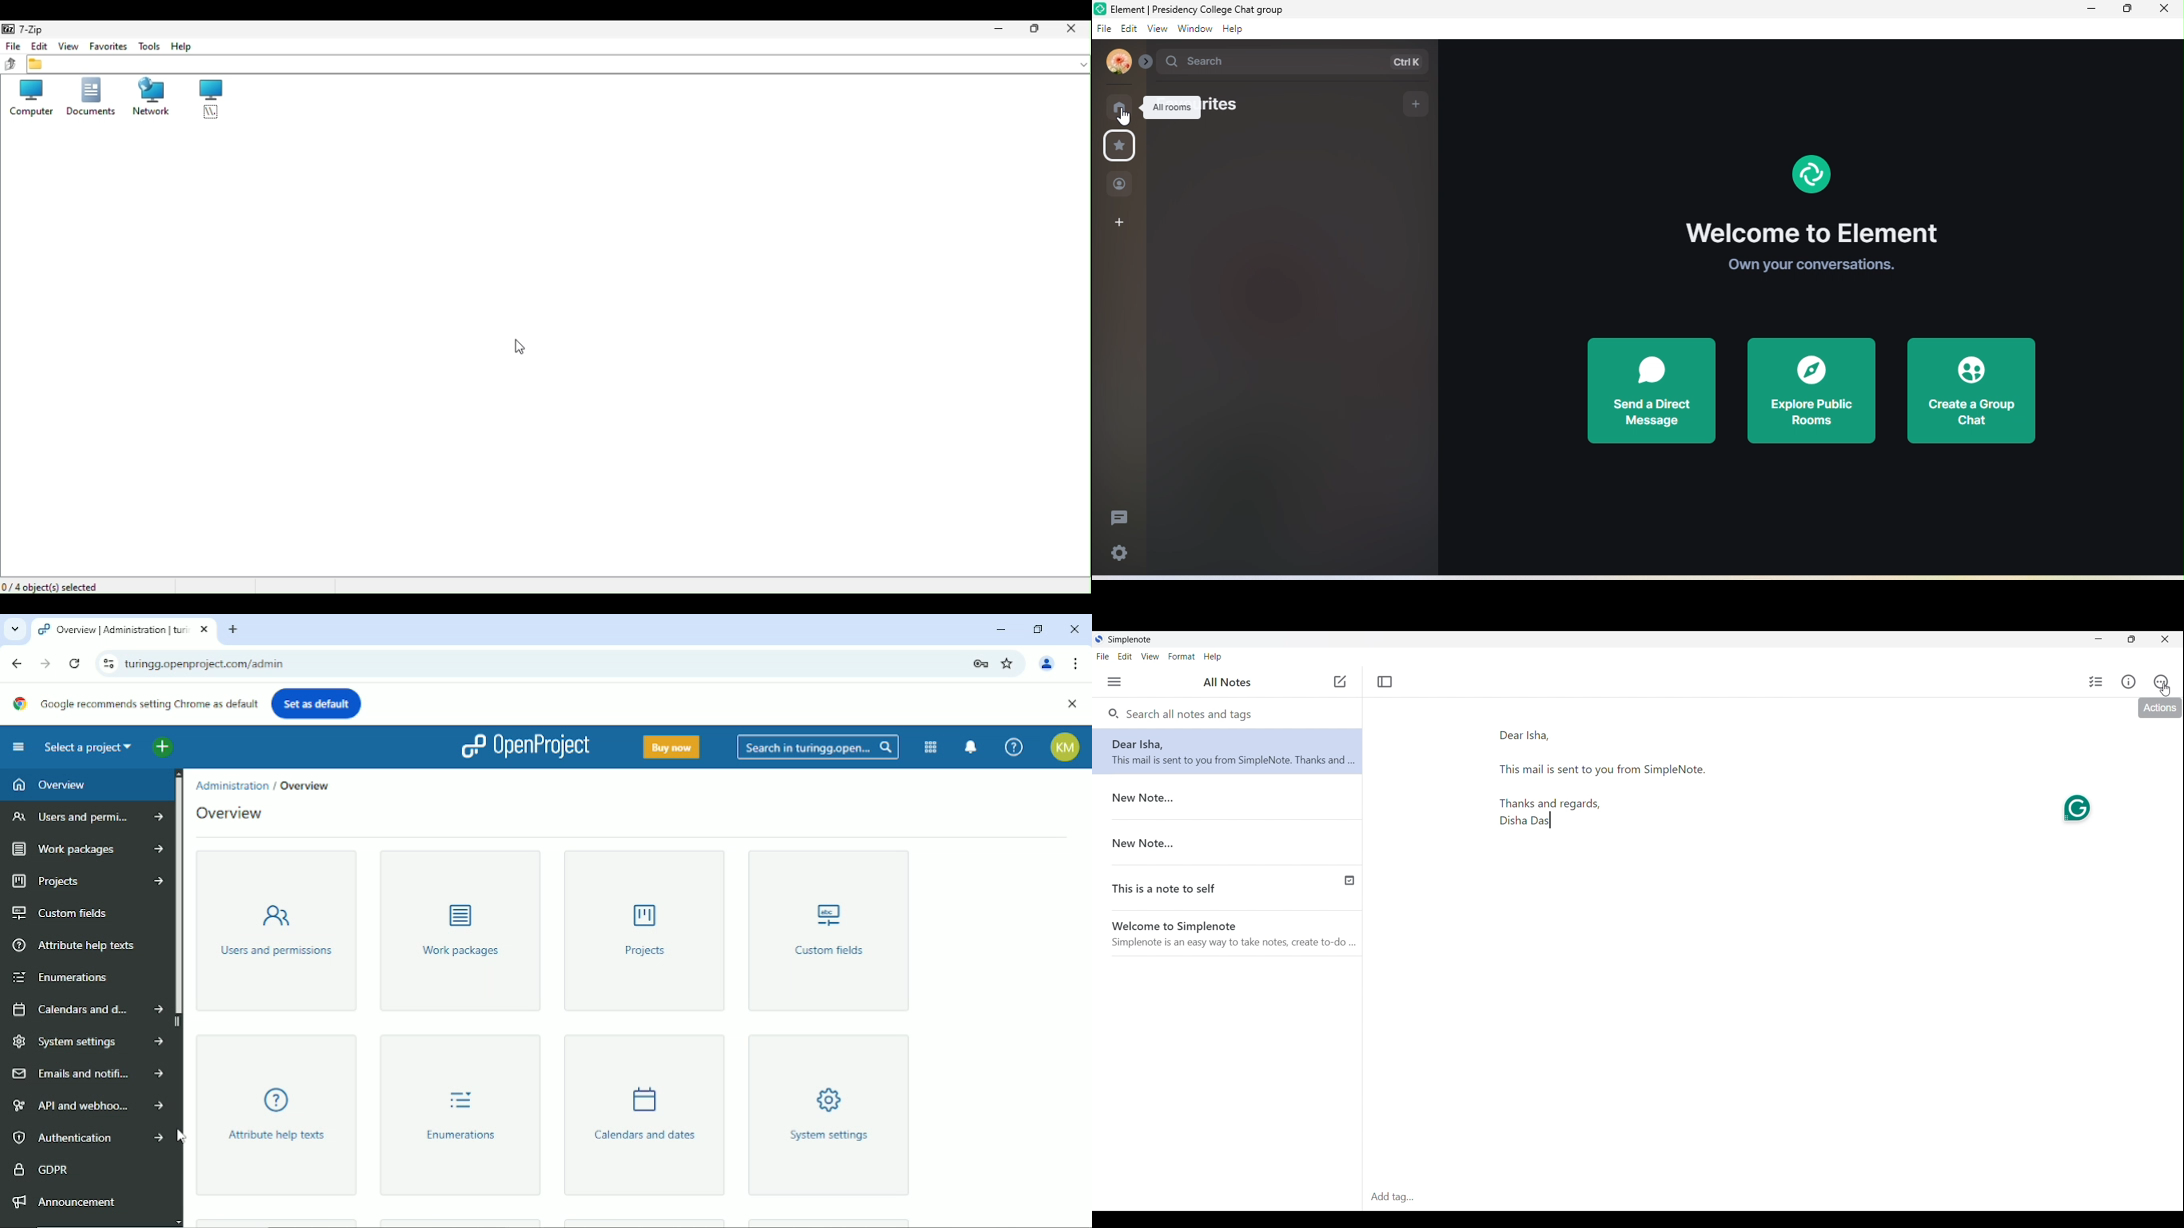  What do you see at coordinates (1048, 662) in the screenshot?
I see `Account` at bounding box center [1048, 662].